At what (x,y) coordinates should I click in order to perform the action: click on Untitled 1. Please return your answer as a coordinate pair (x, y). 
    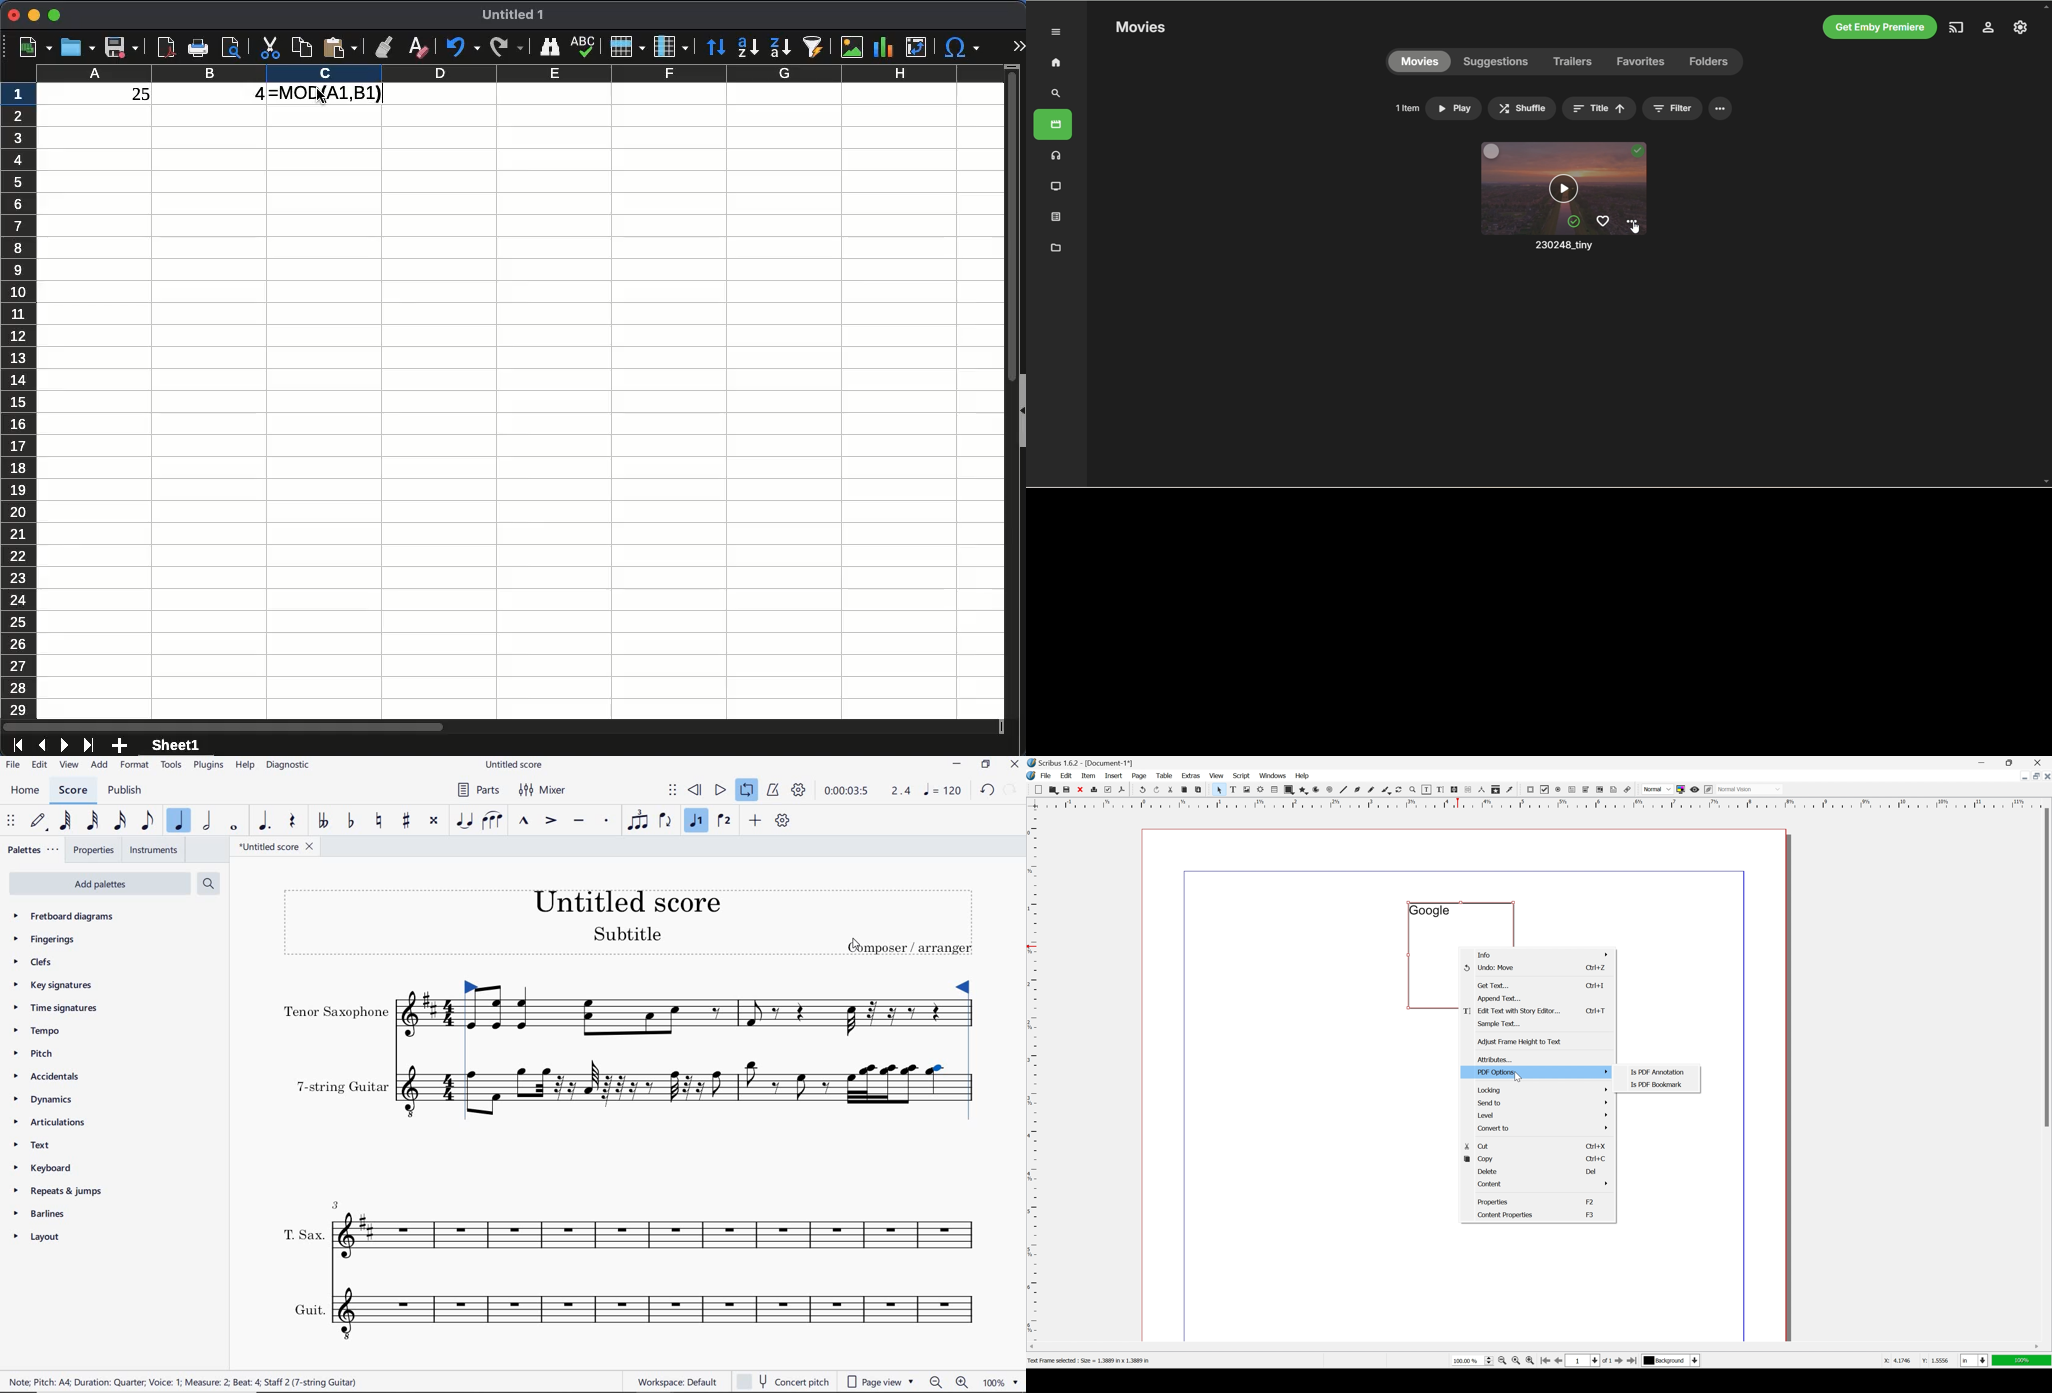
    Looking at the image, I should click on (515, 15).